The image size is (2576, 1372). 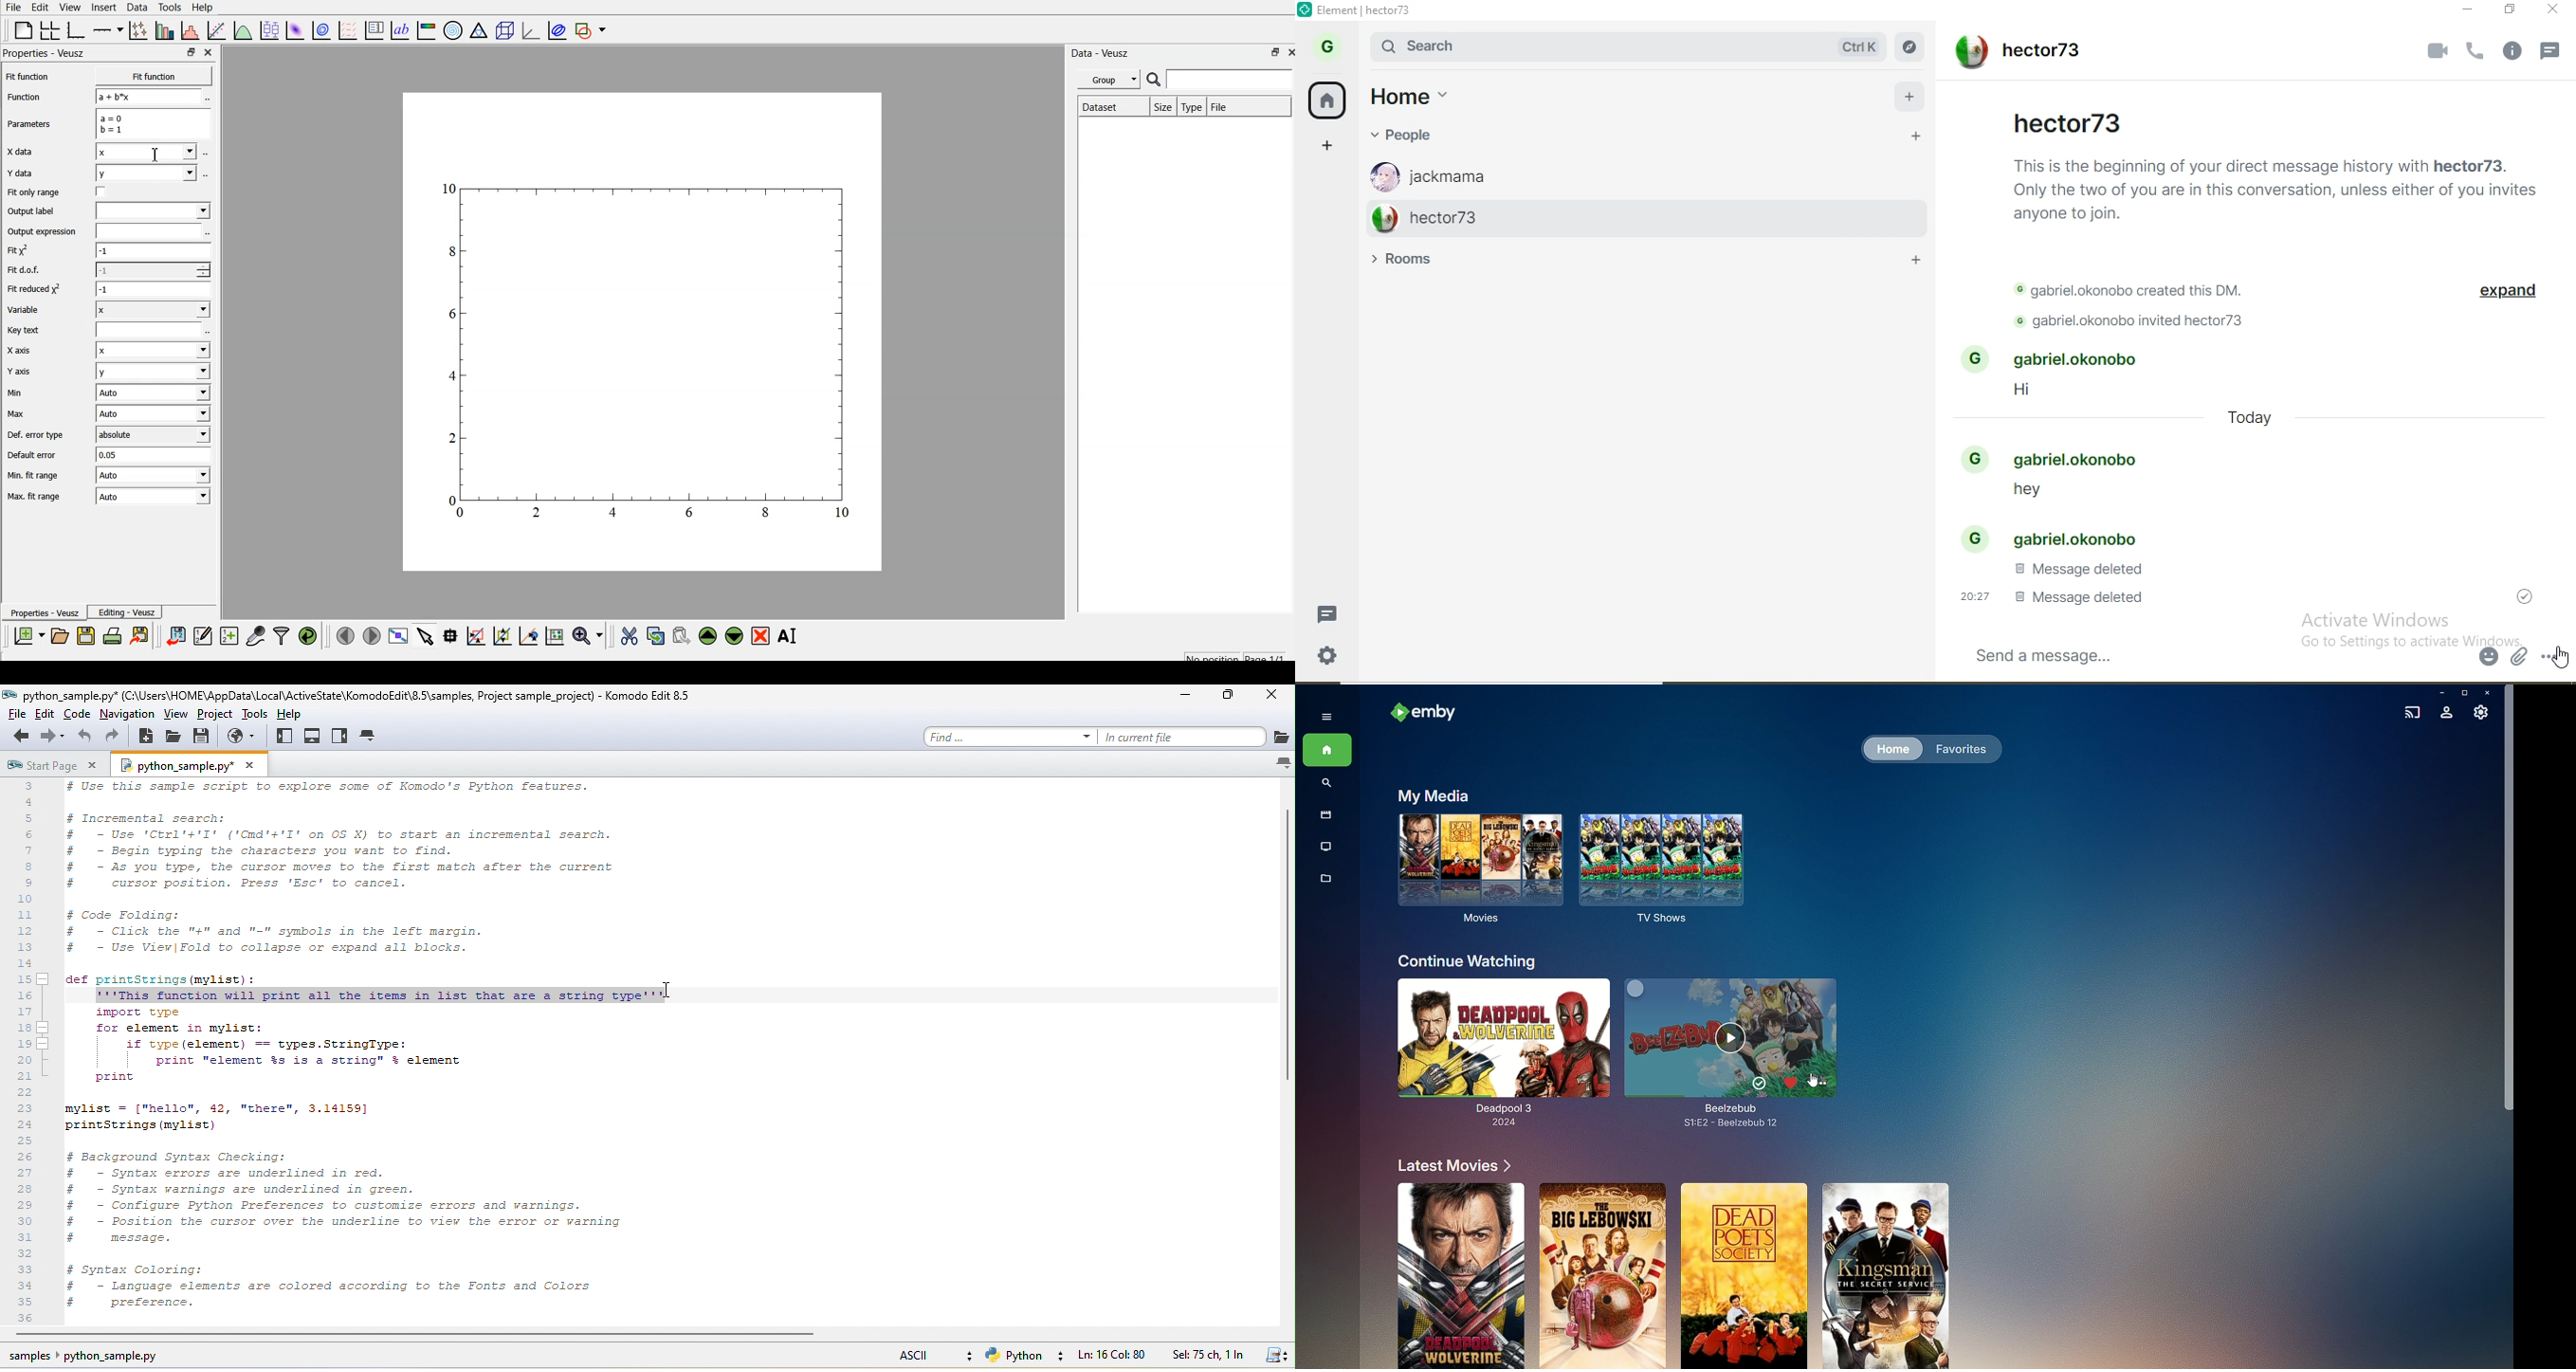 I want to click on attach, so click(x=2518, y=657).